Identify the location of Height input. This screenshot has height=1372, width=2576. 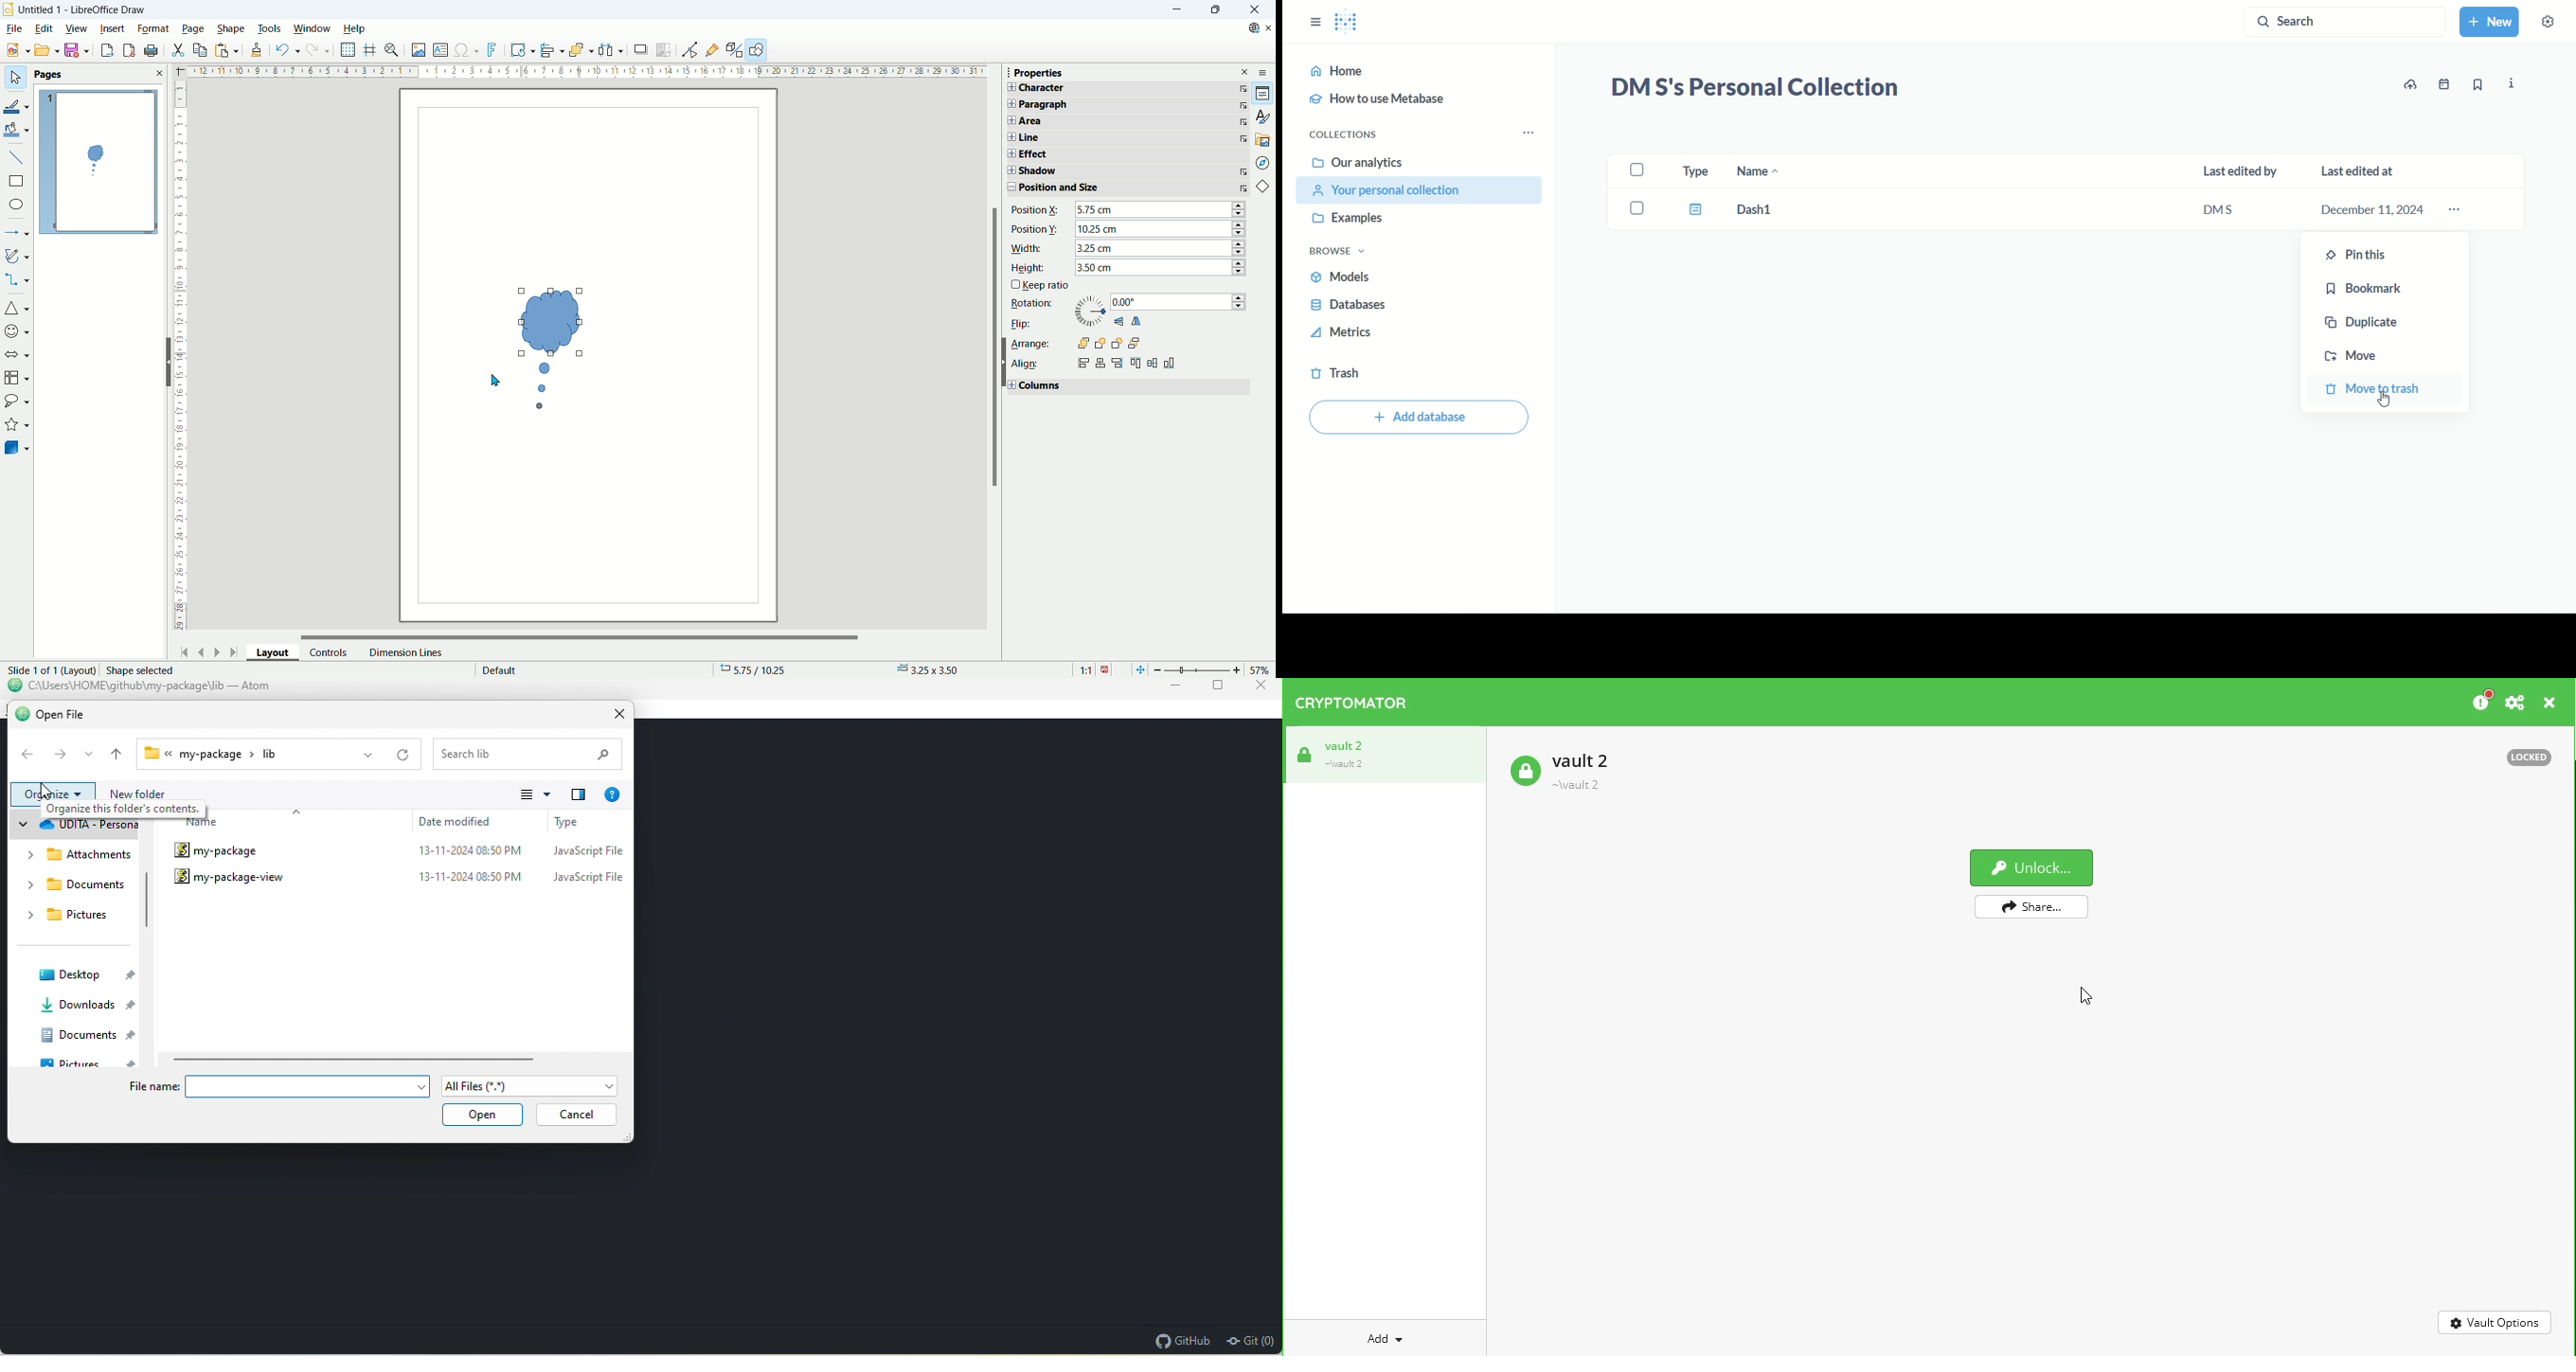
(1159, 267).